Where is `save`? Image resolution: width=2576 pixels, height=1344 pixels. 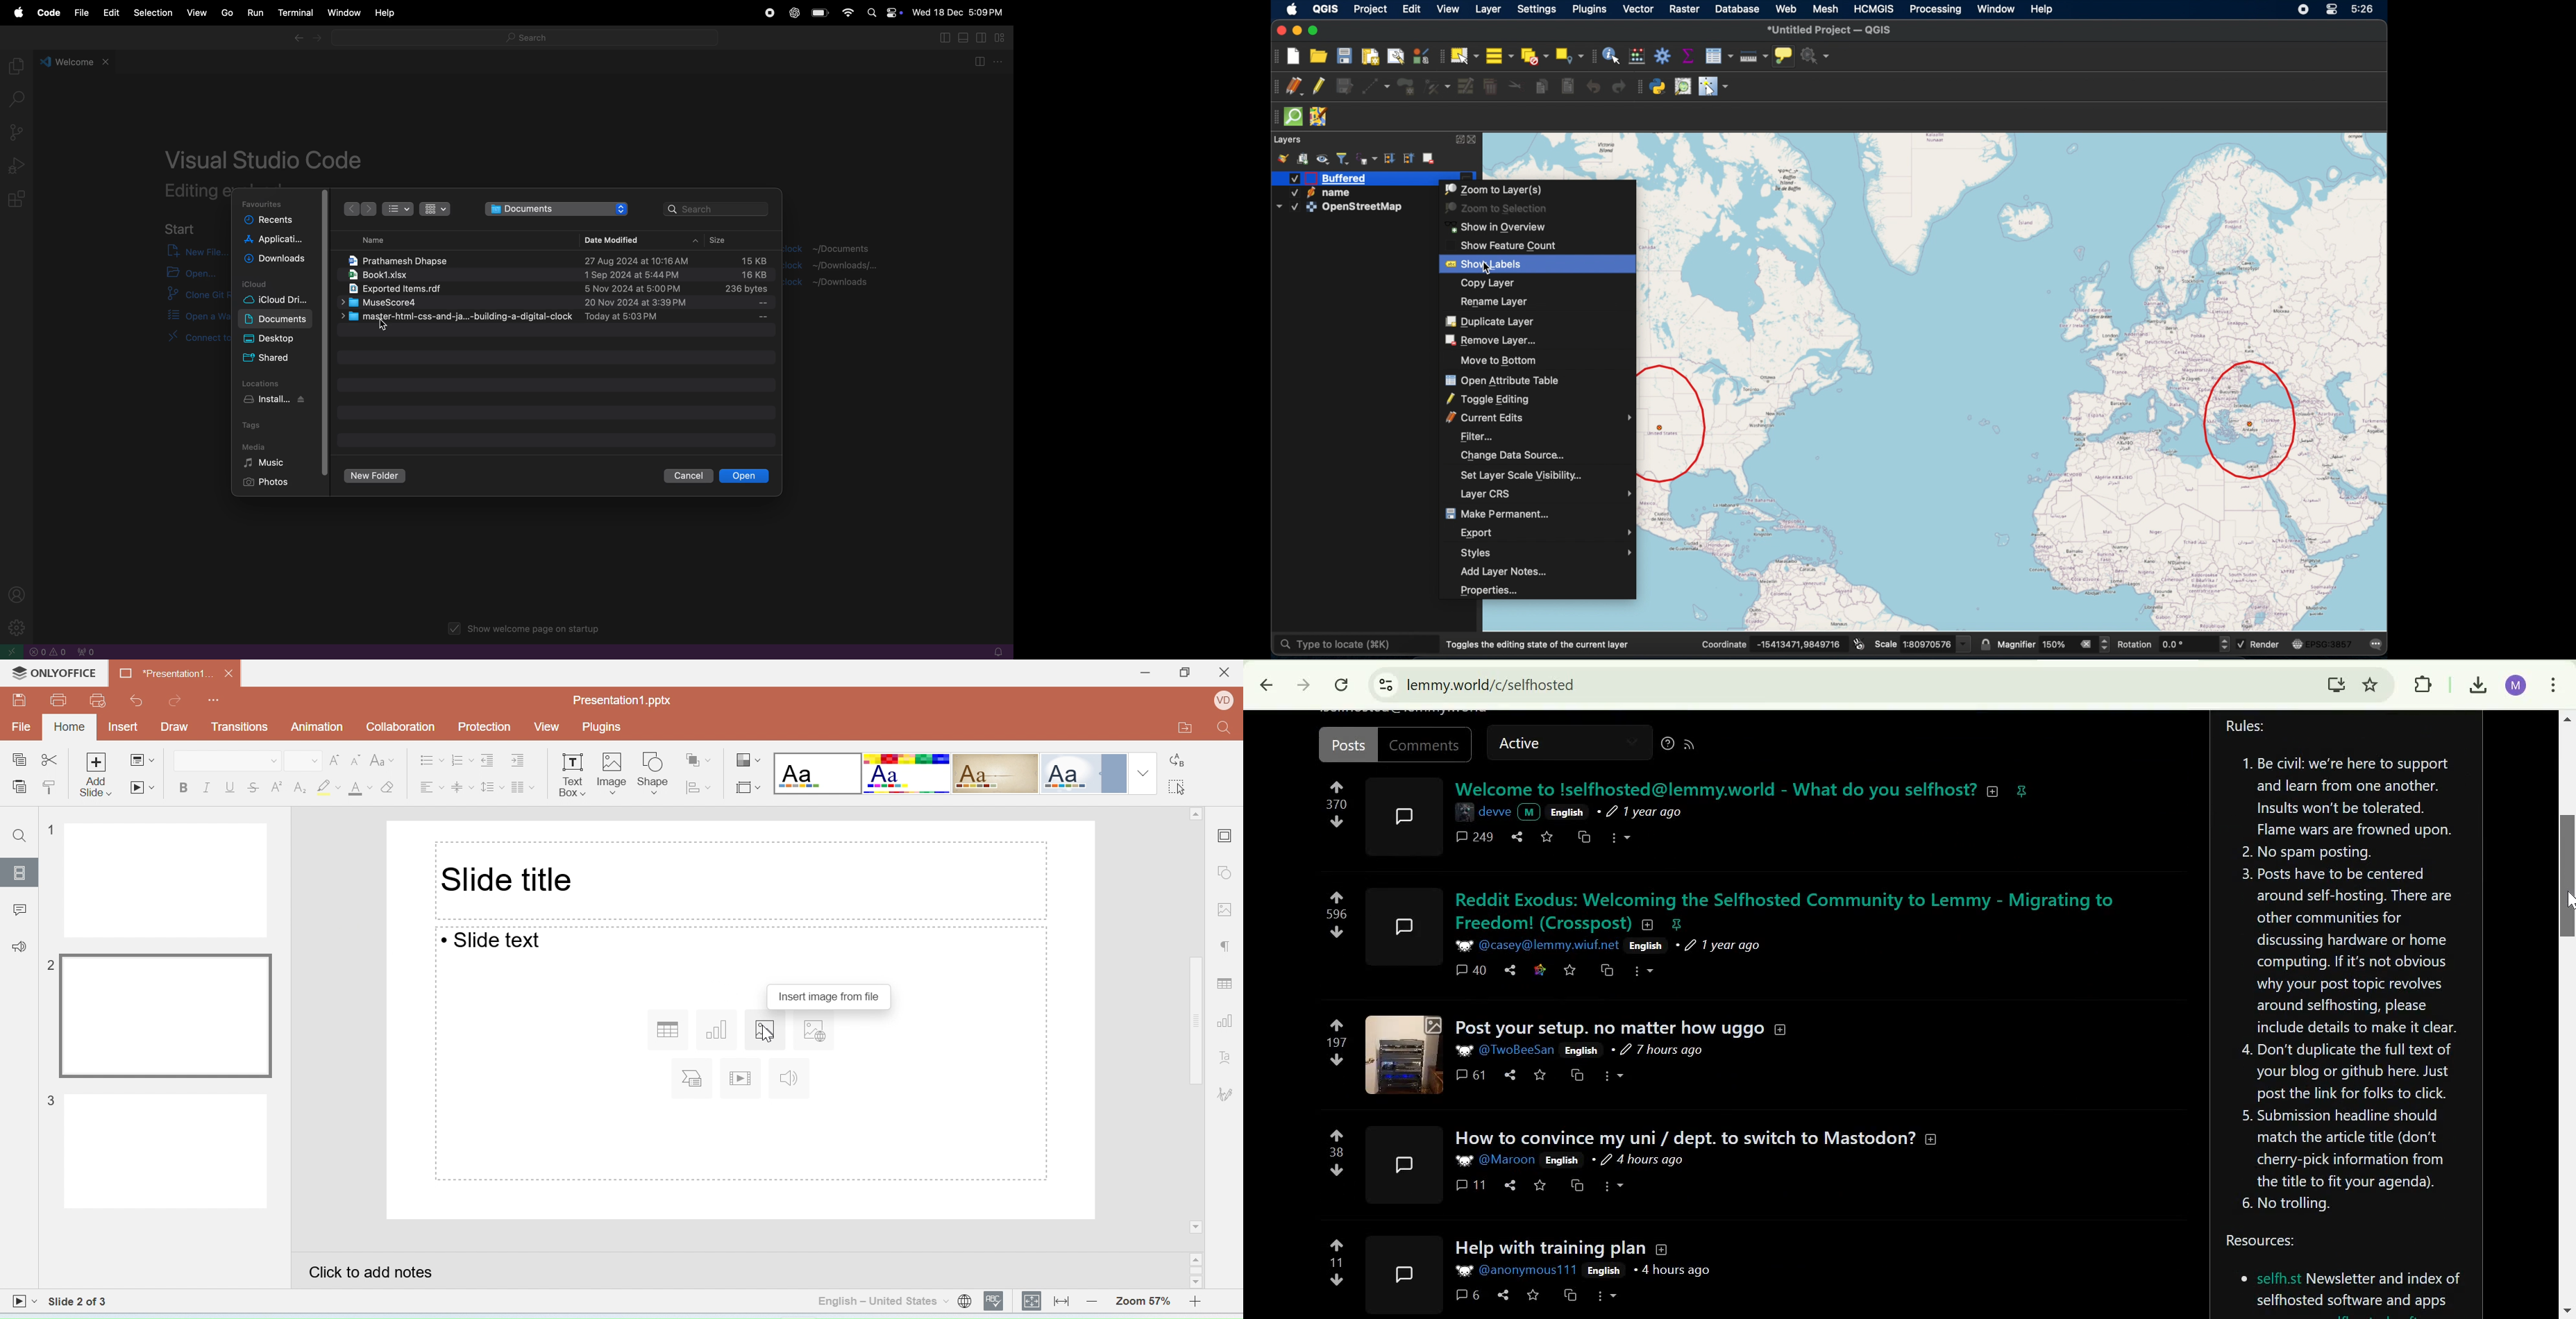 save is located at coordinates (1572, 970).